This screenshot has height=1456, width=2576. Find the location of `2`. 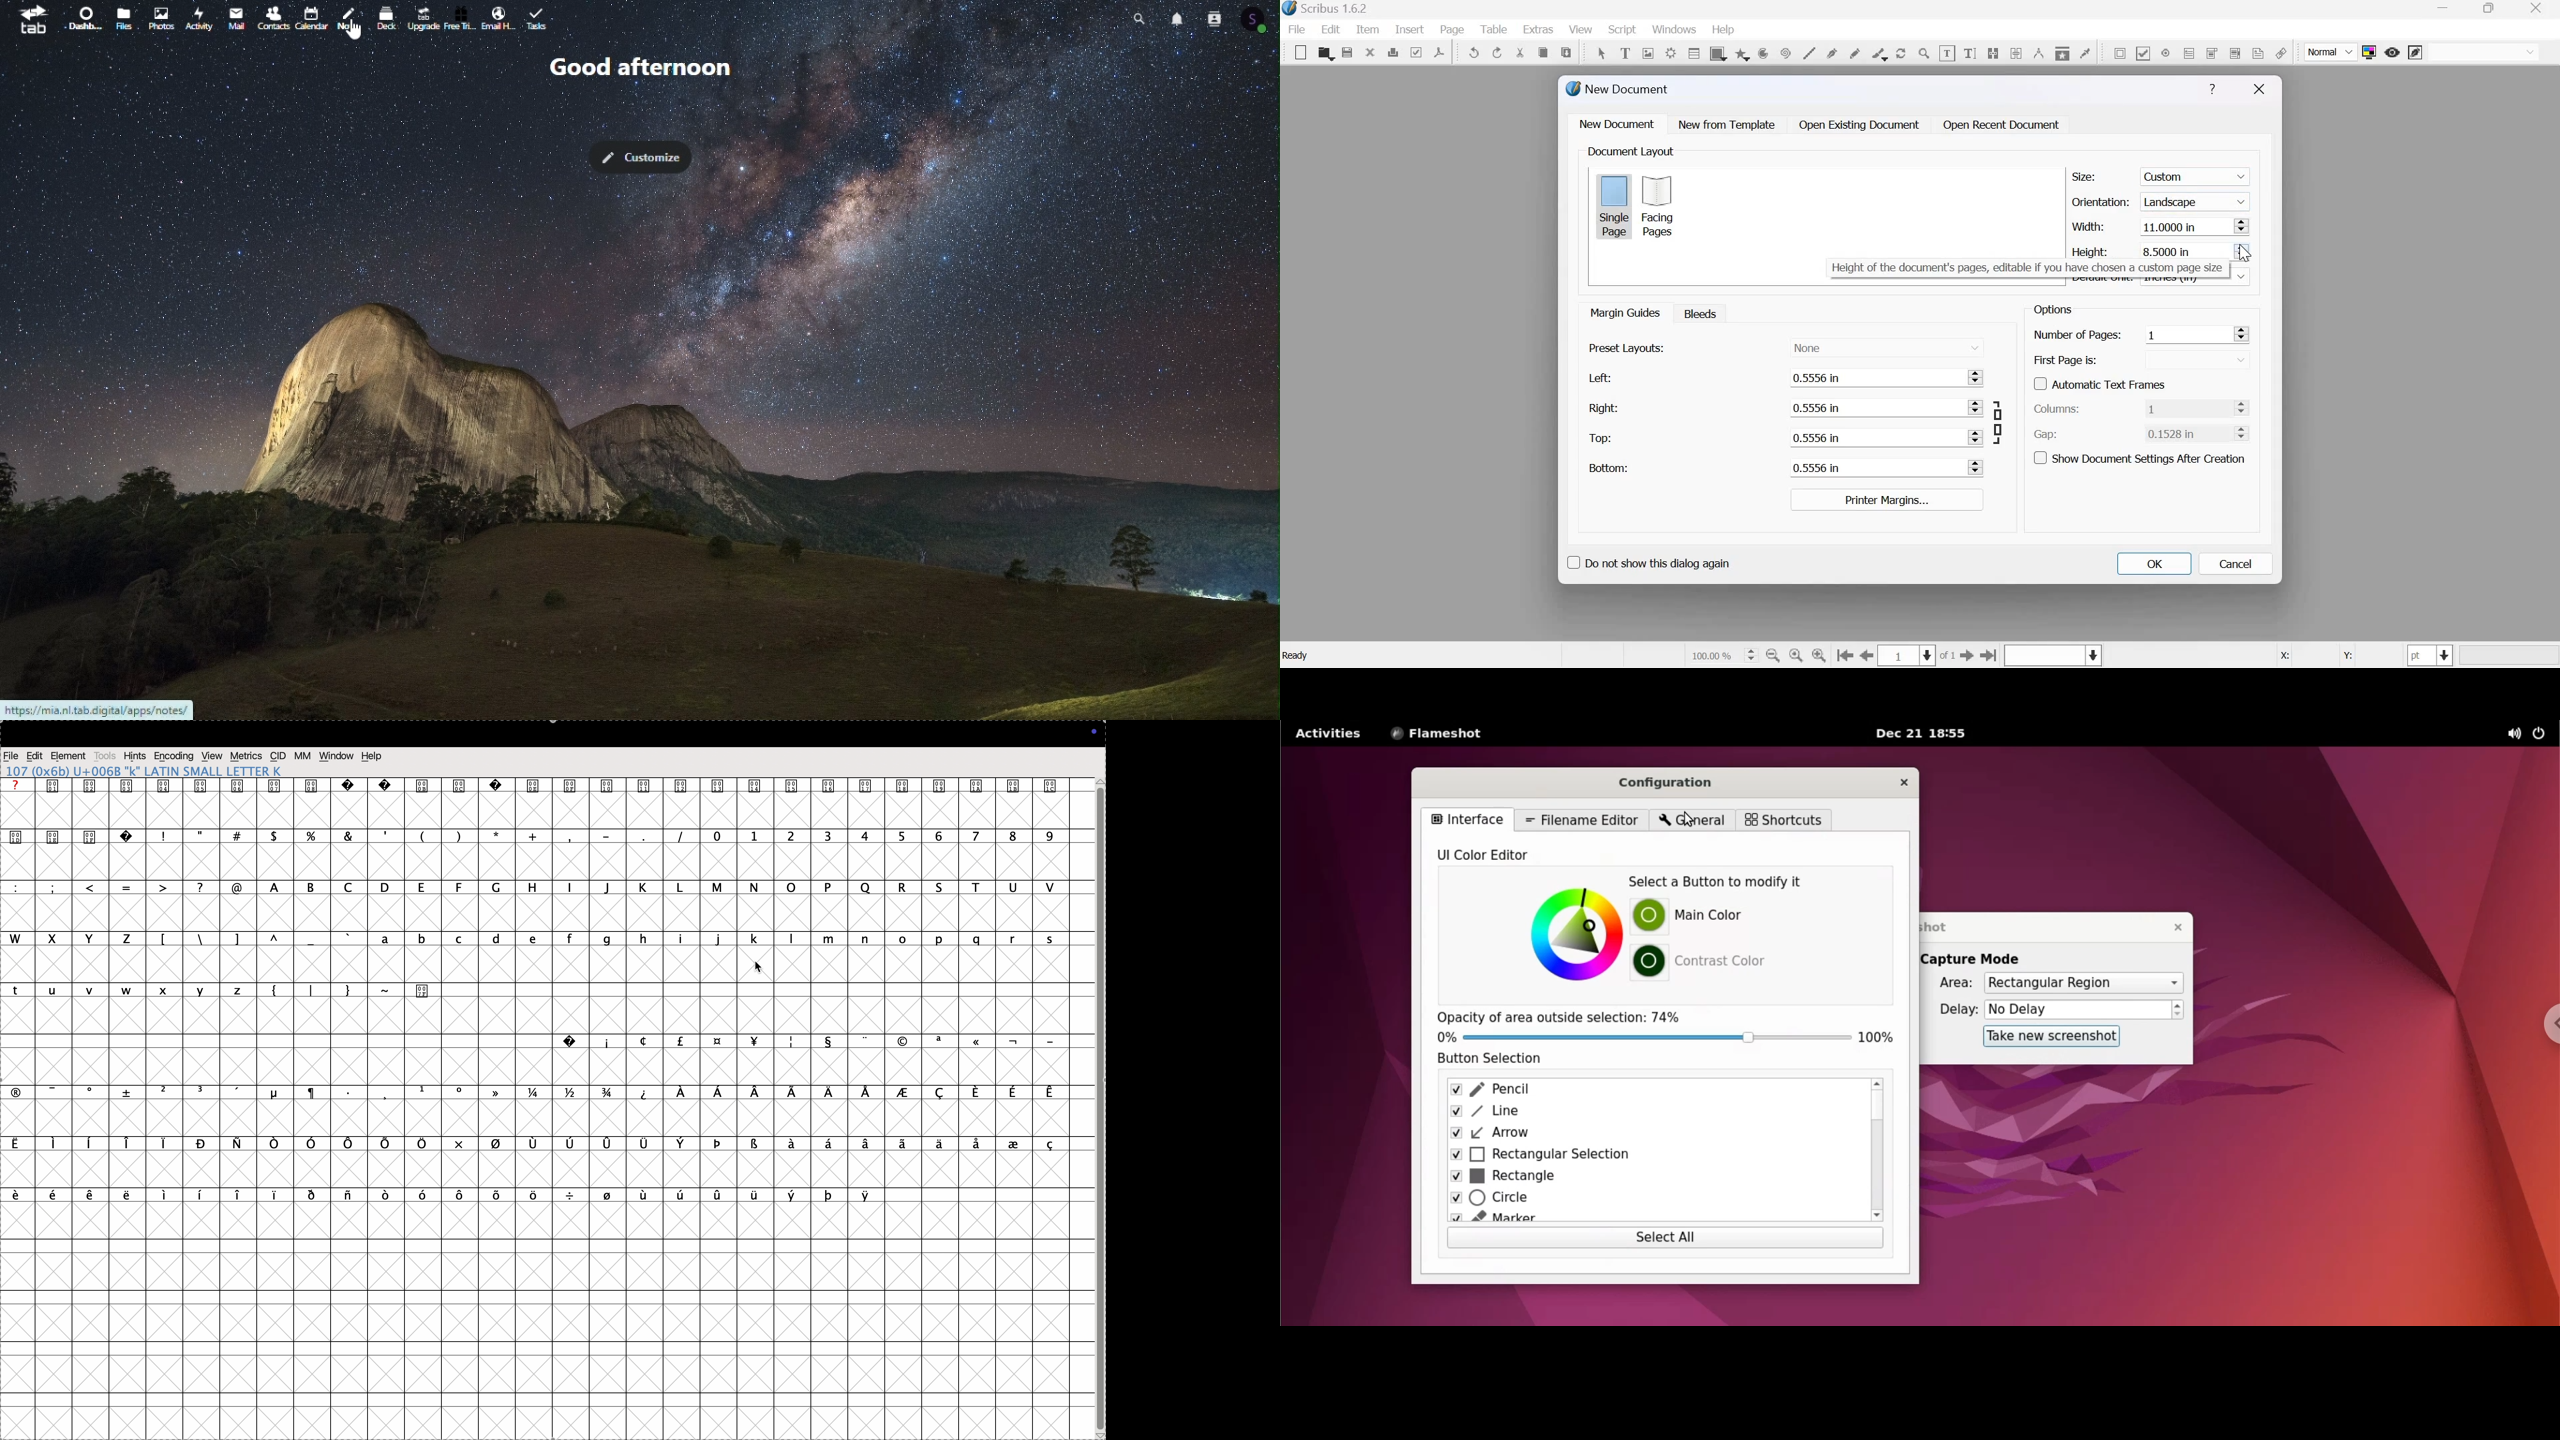

2 is located at coordinates (794, 835).